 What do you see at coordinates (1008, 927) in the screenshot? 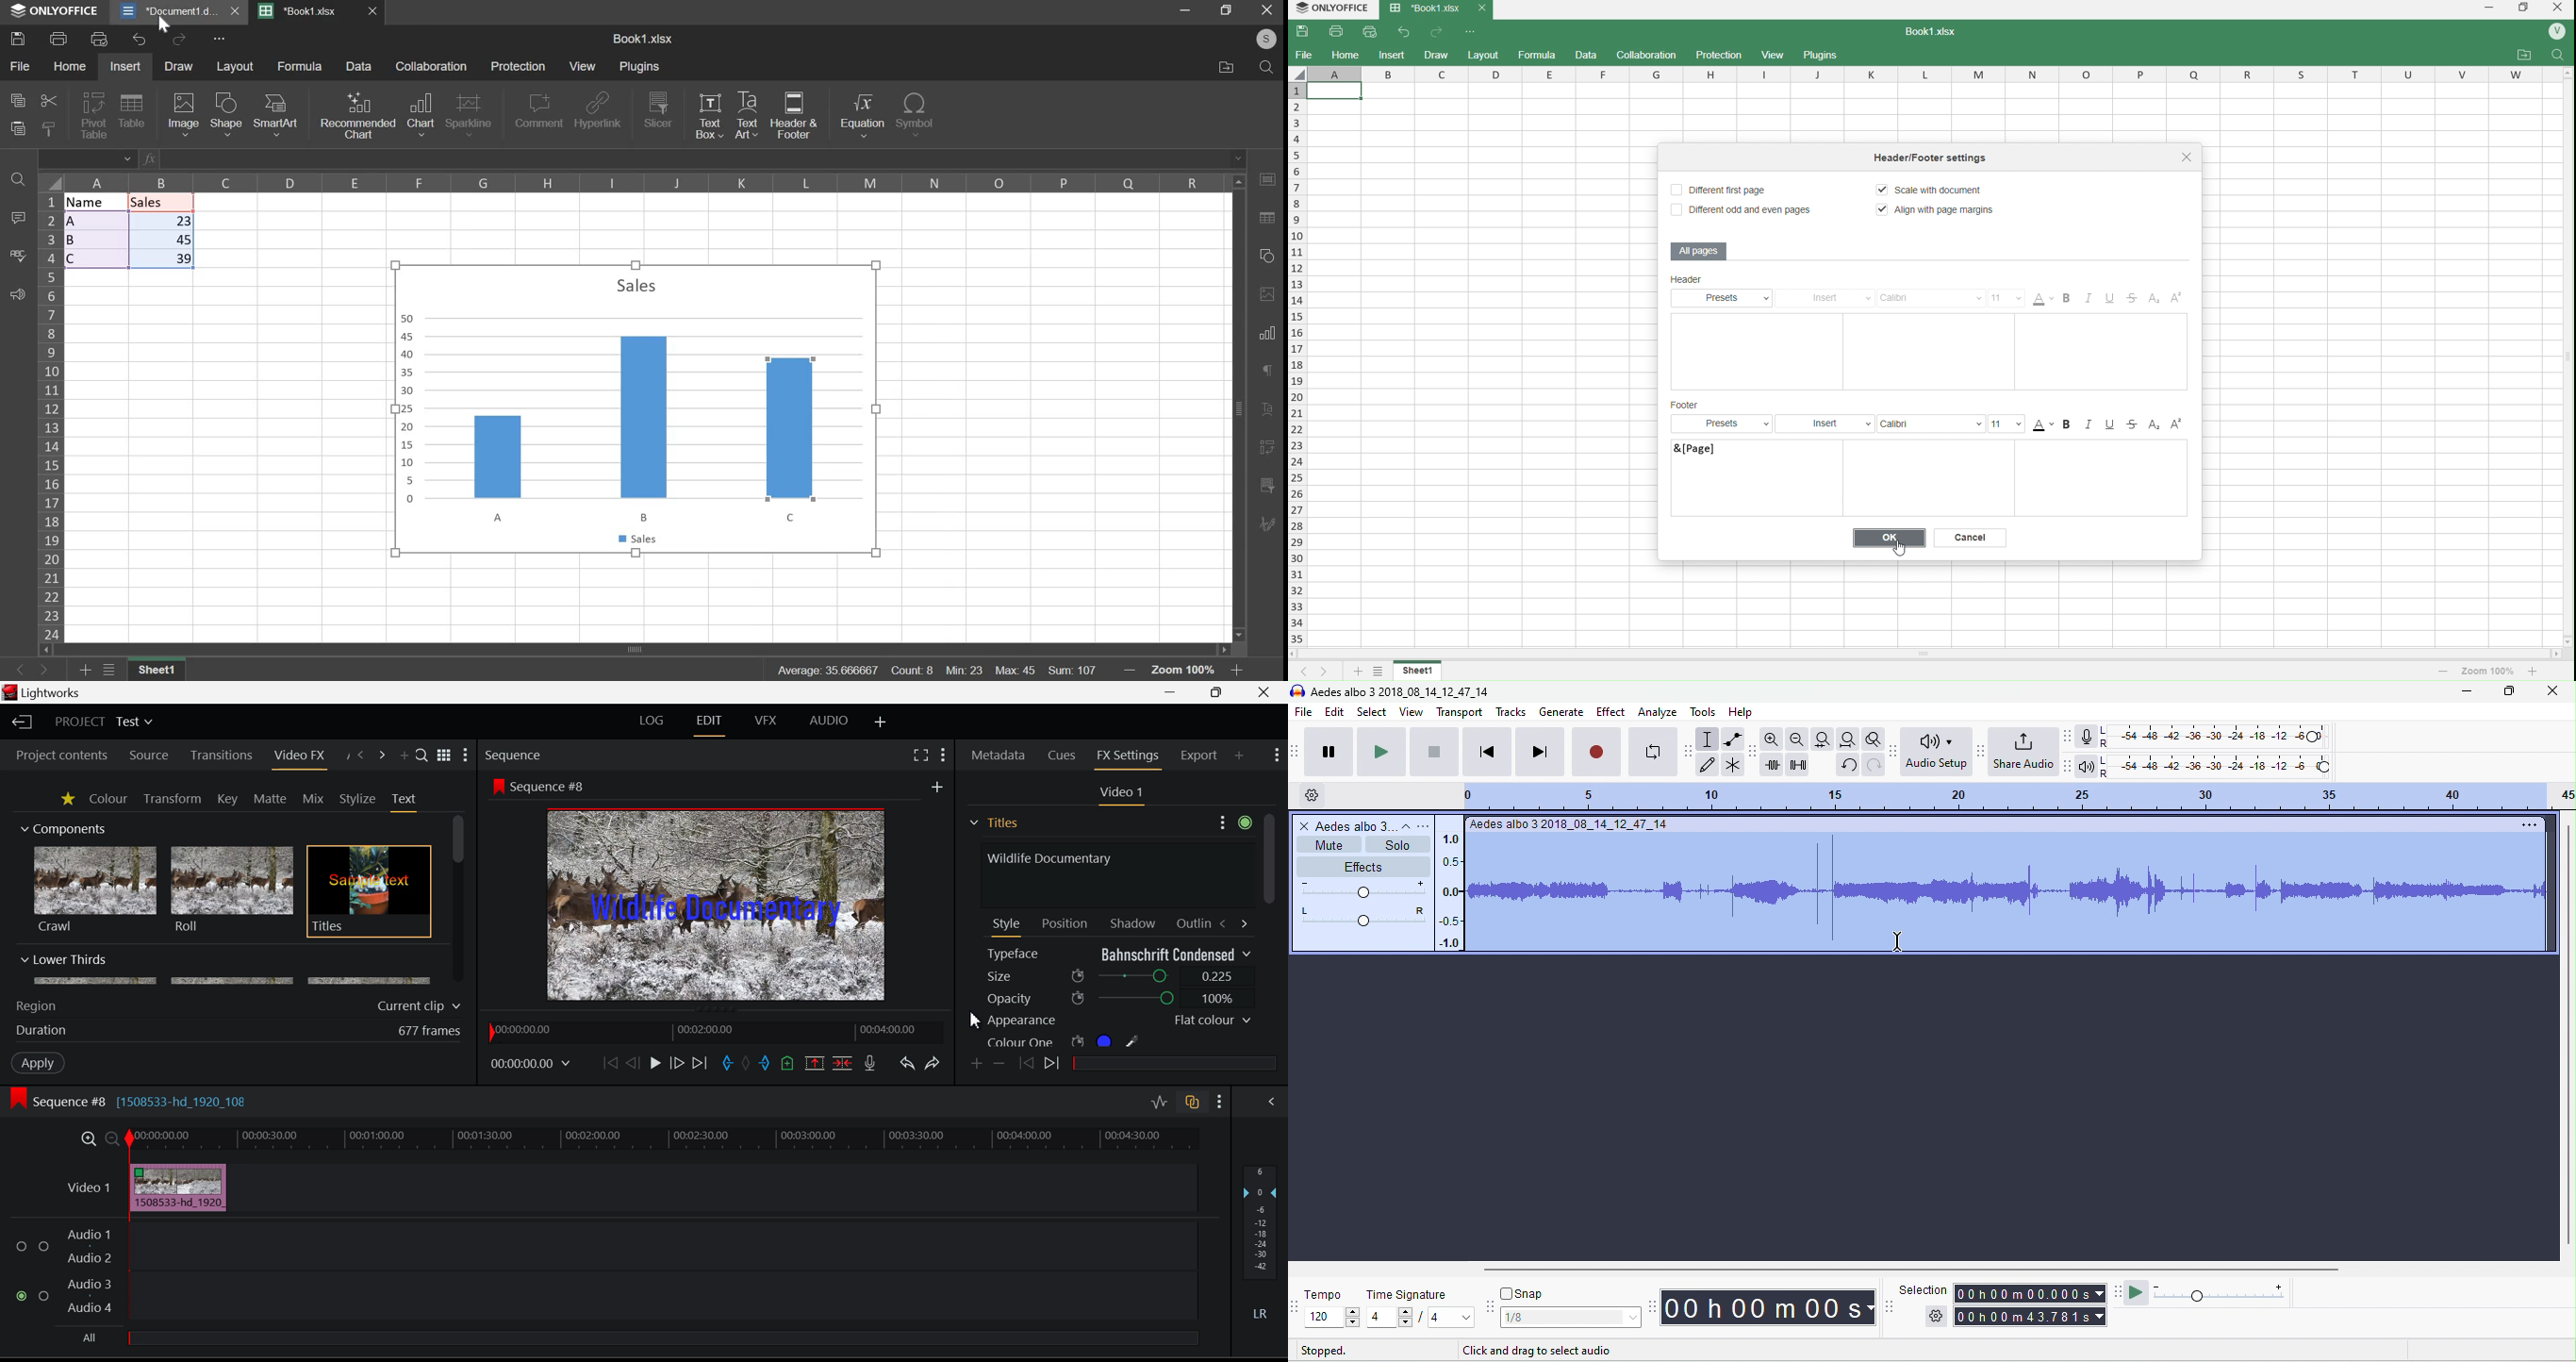
I see `Style Tab Open` at bounding box center [1008, 927].